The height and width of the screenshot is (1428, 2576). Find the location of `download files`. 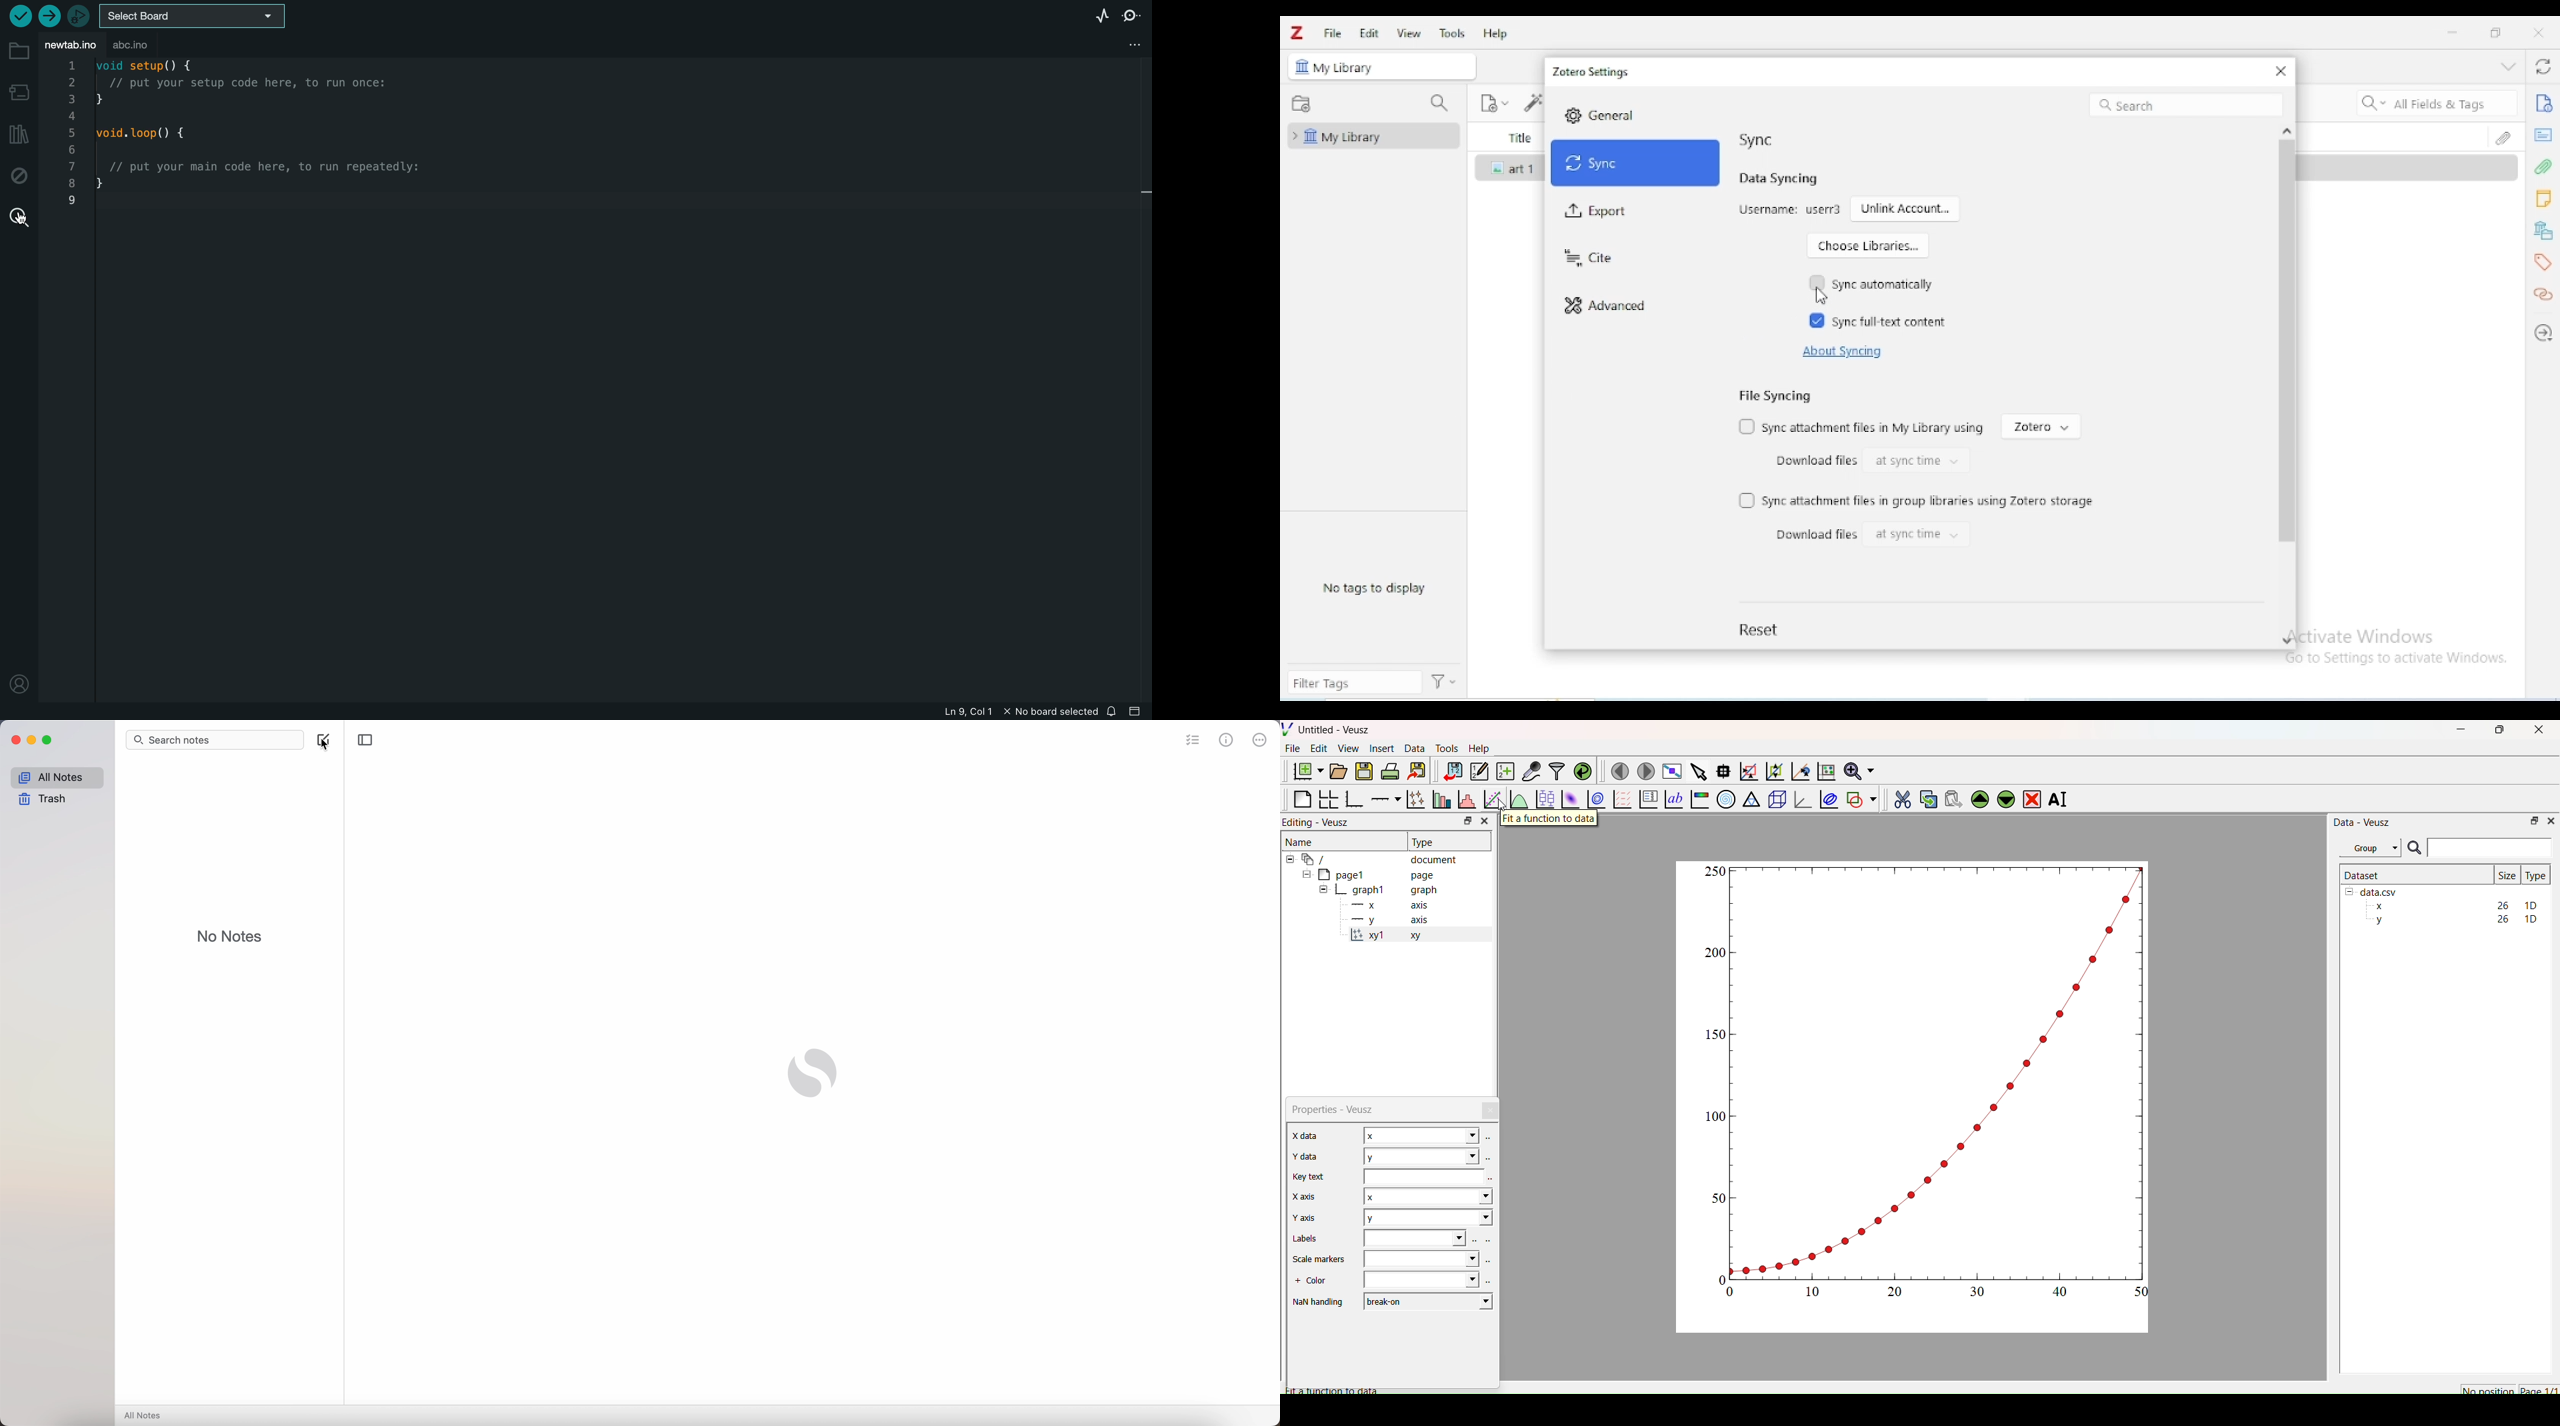

download files is located at coordinates (1816, 534).